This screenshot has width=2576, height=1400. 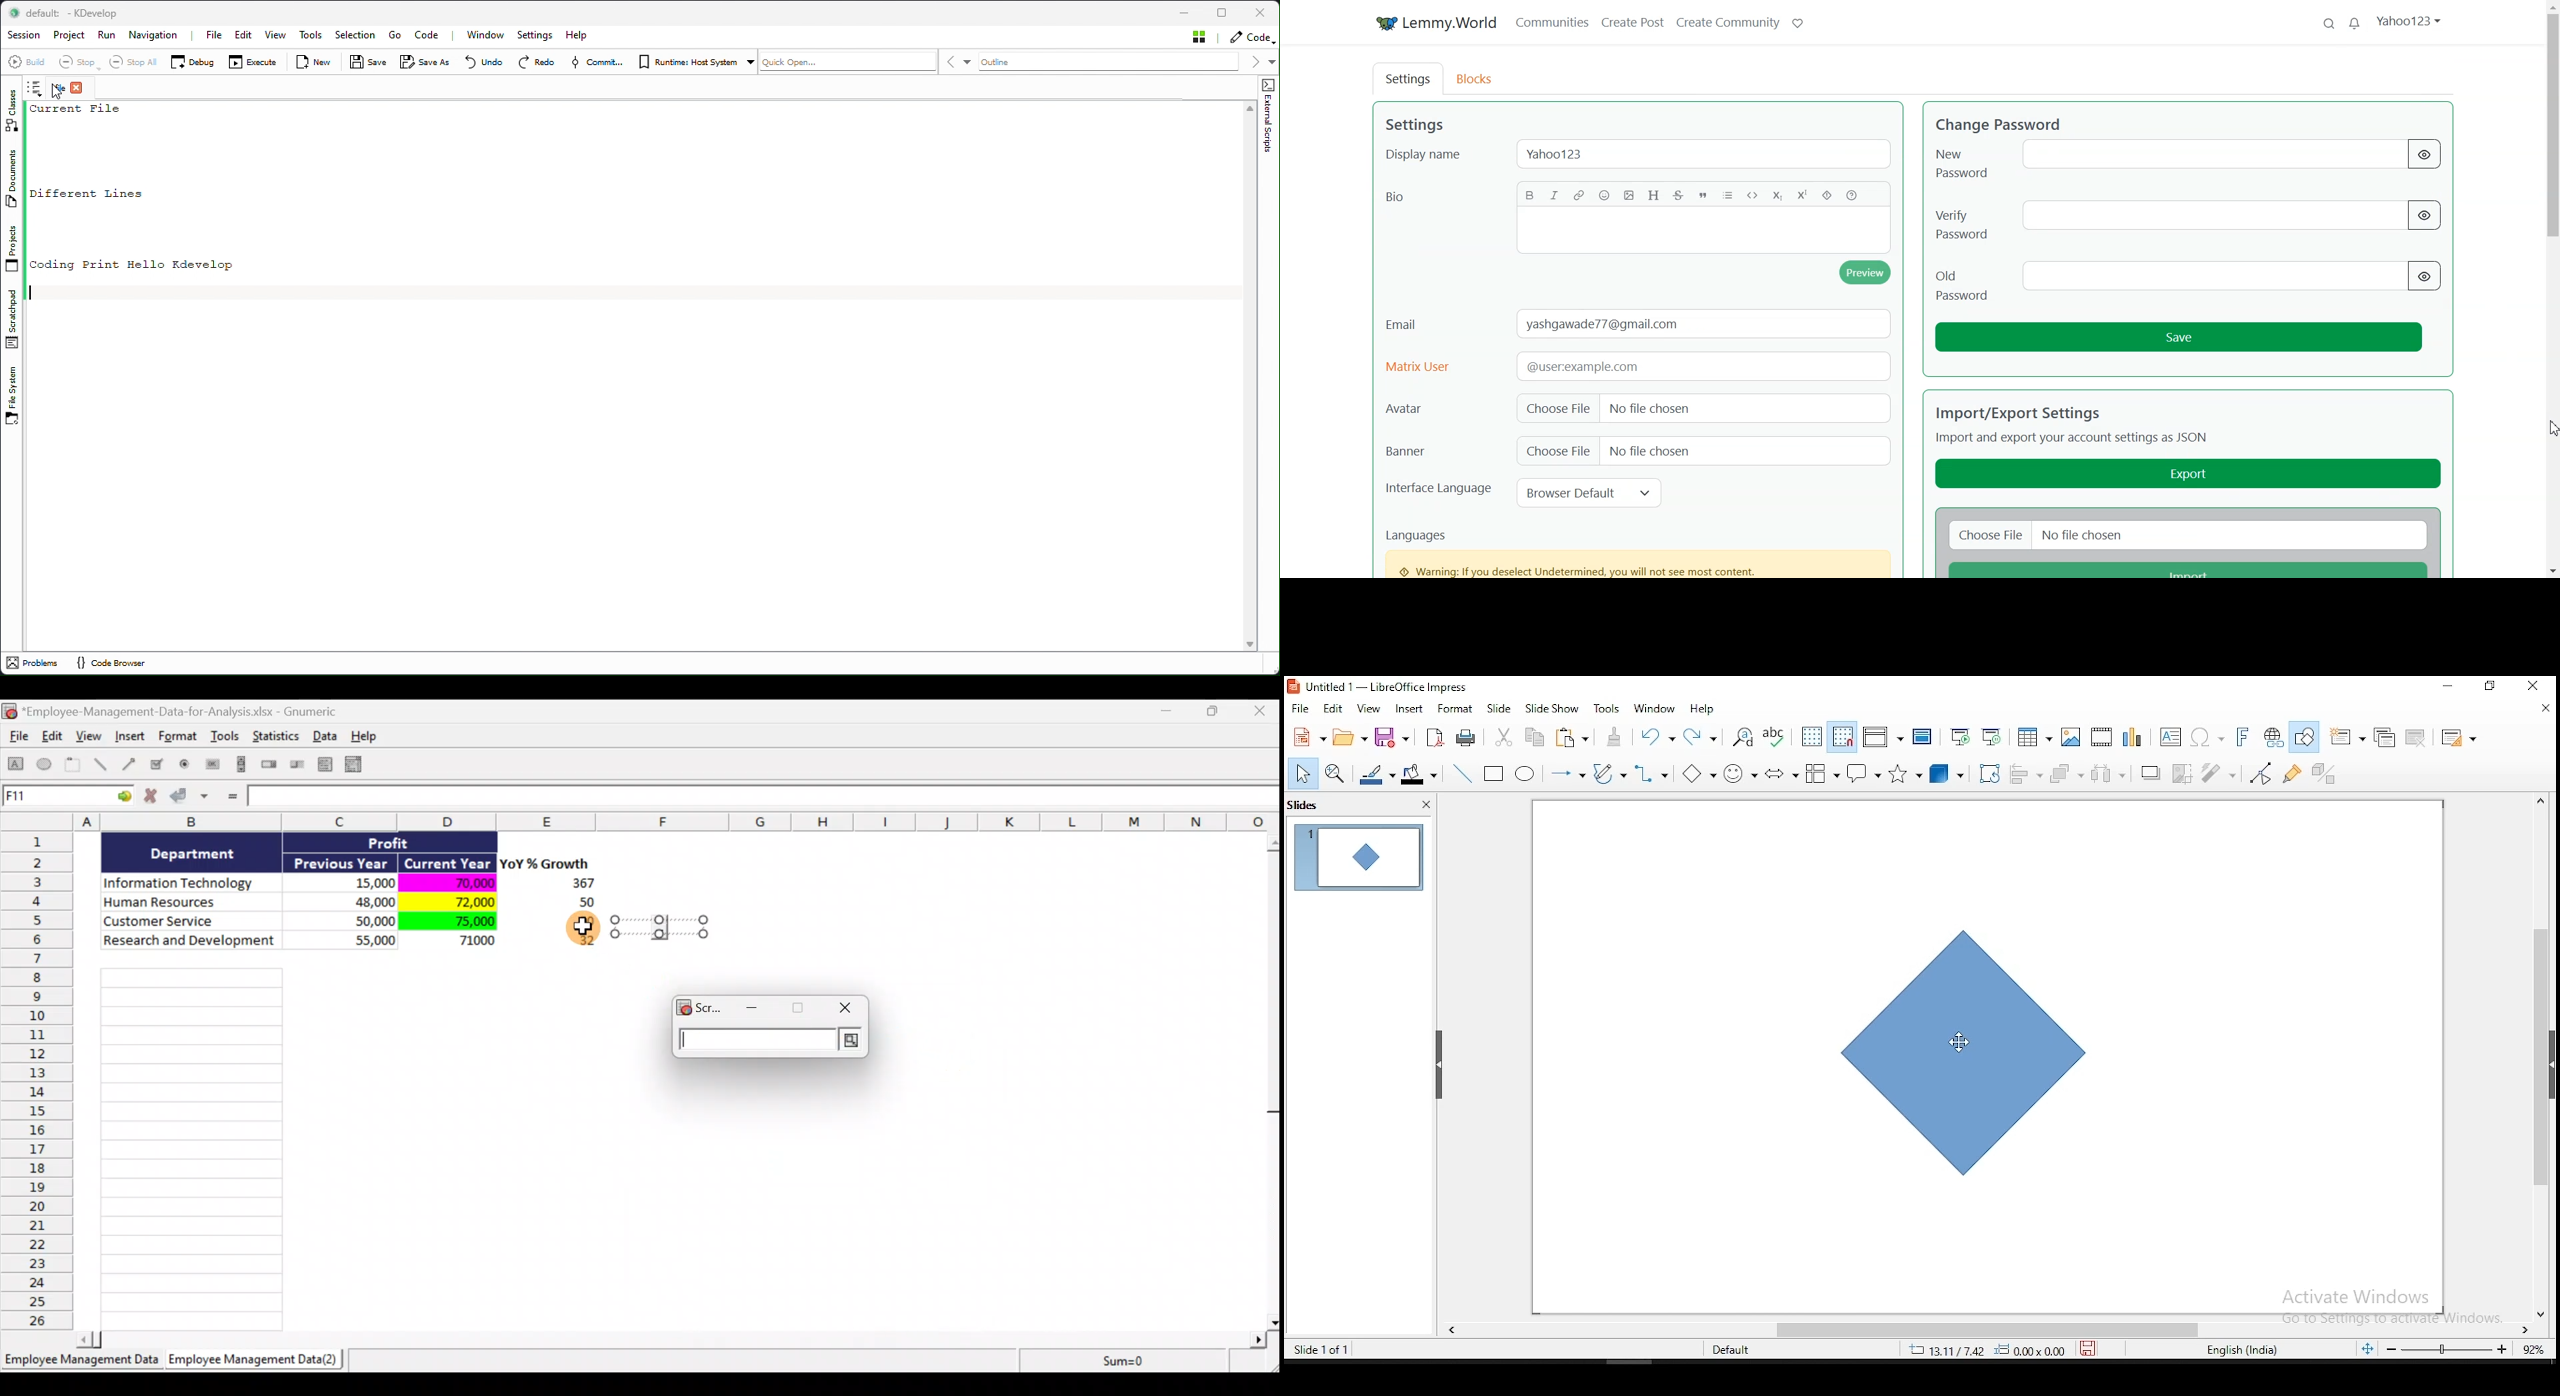 What do you see at coordinates (2325, 775) in the screenshot?
I see `toggle extrusion` at bounding box center [2325, 775].